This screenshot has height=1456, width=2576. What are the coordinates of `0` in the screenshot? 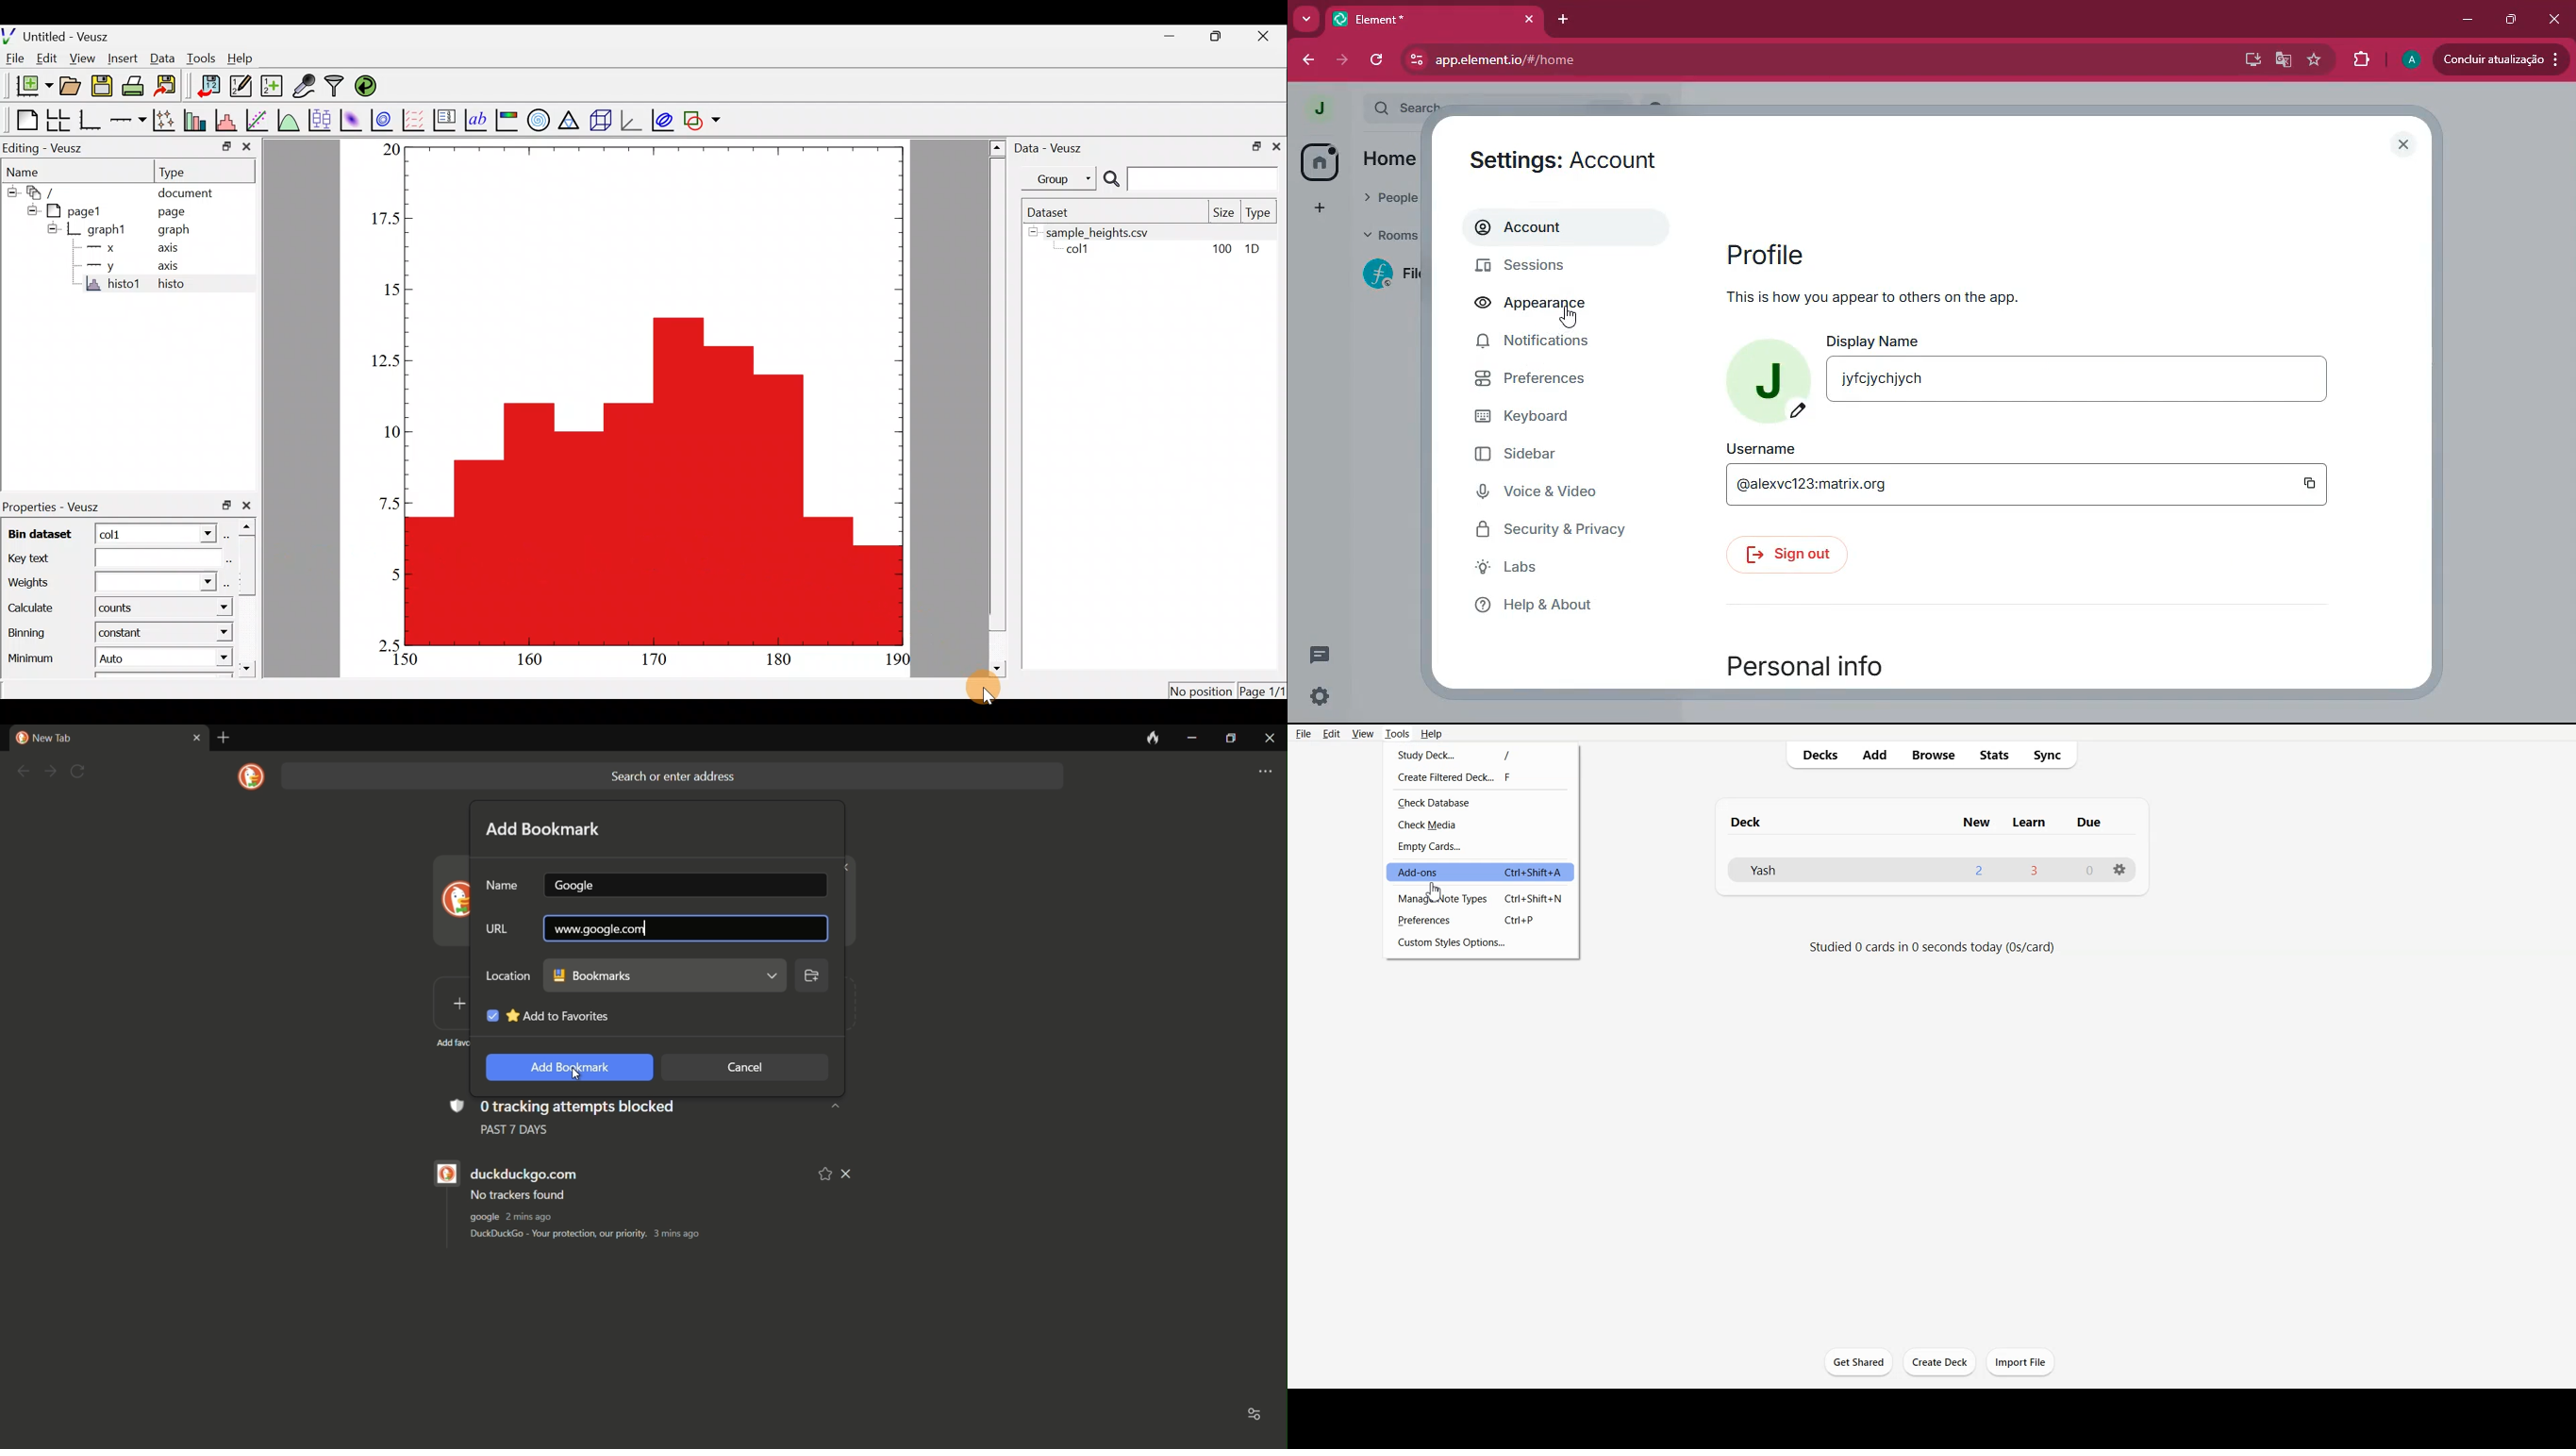 It's located at (2090, 871).